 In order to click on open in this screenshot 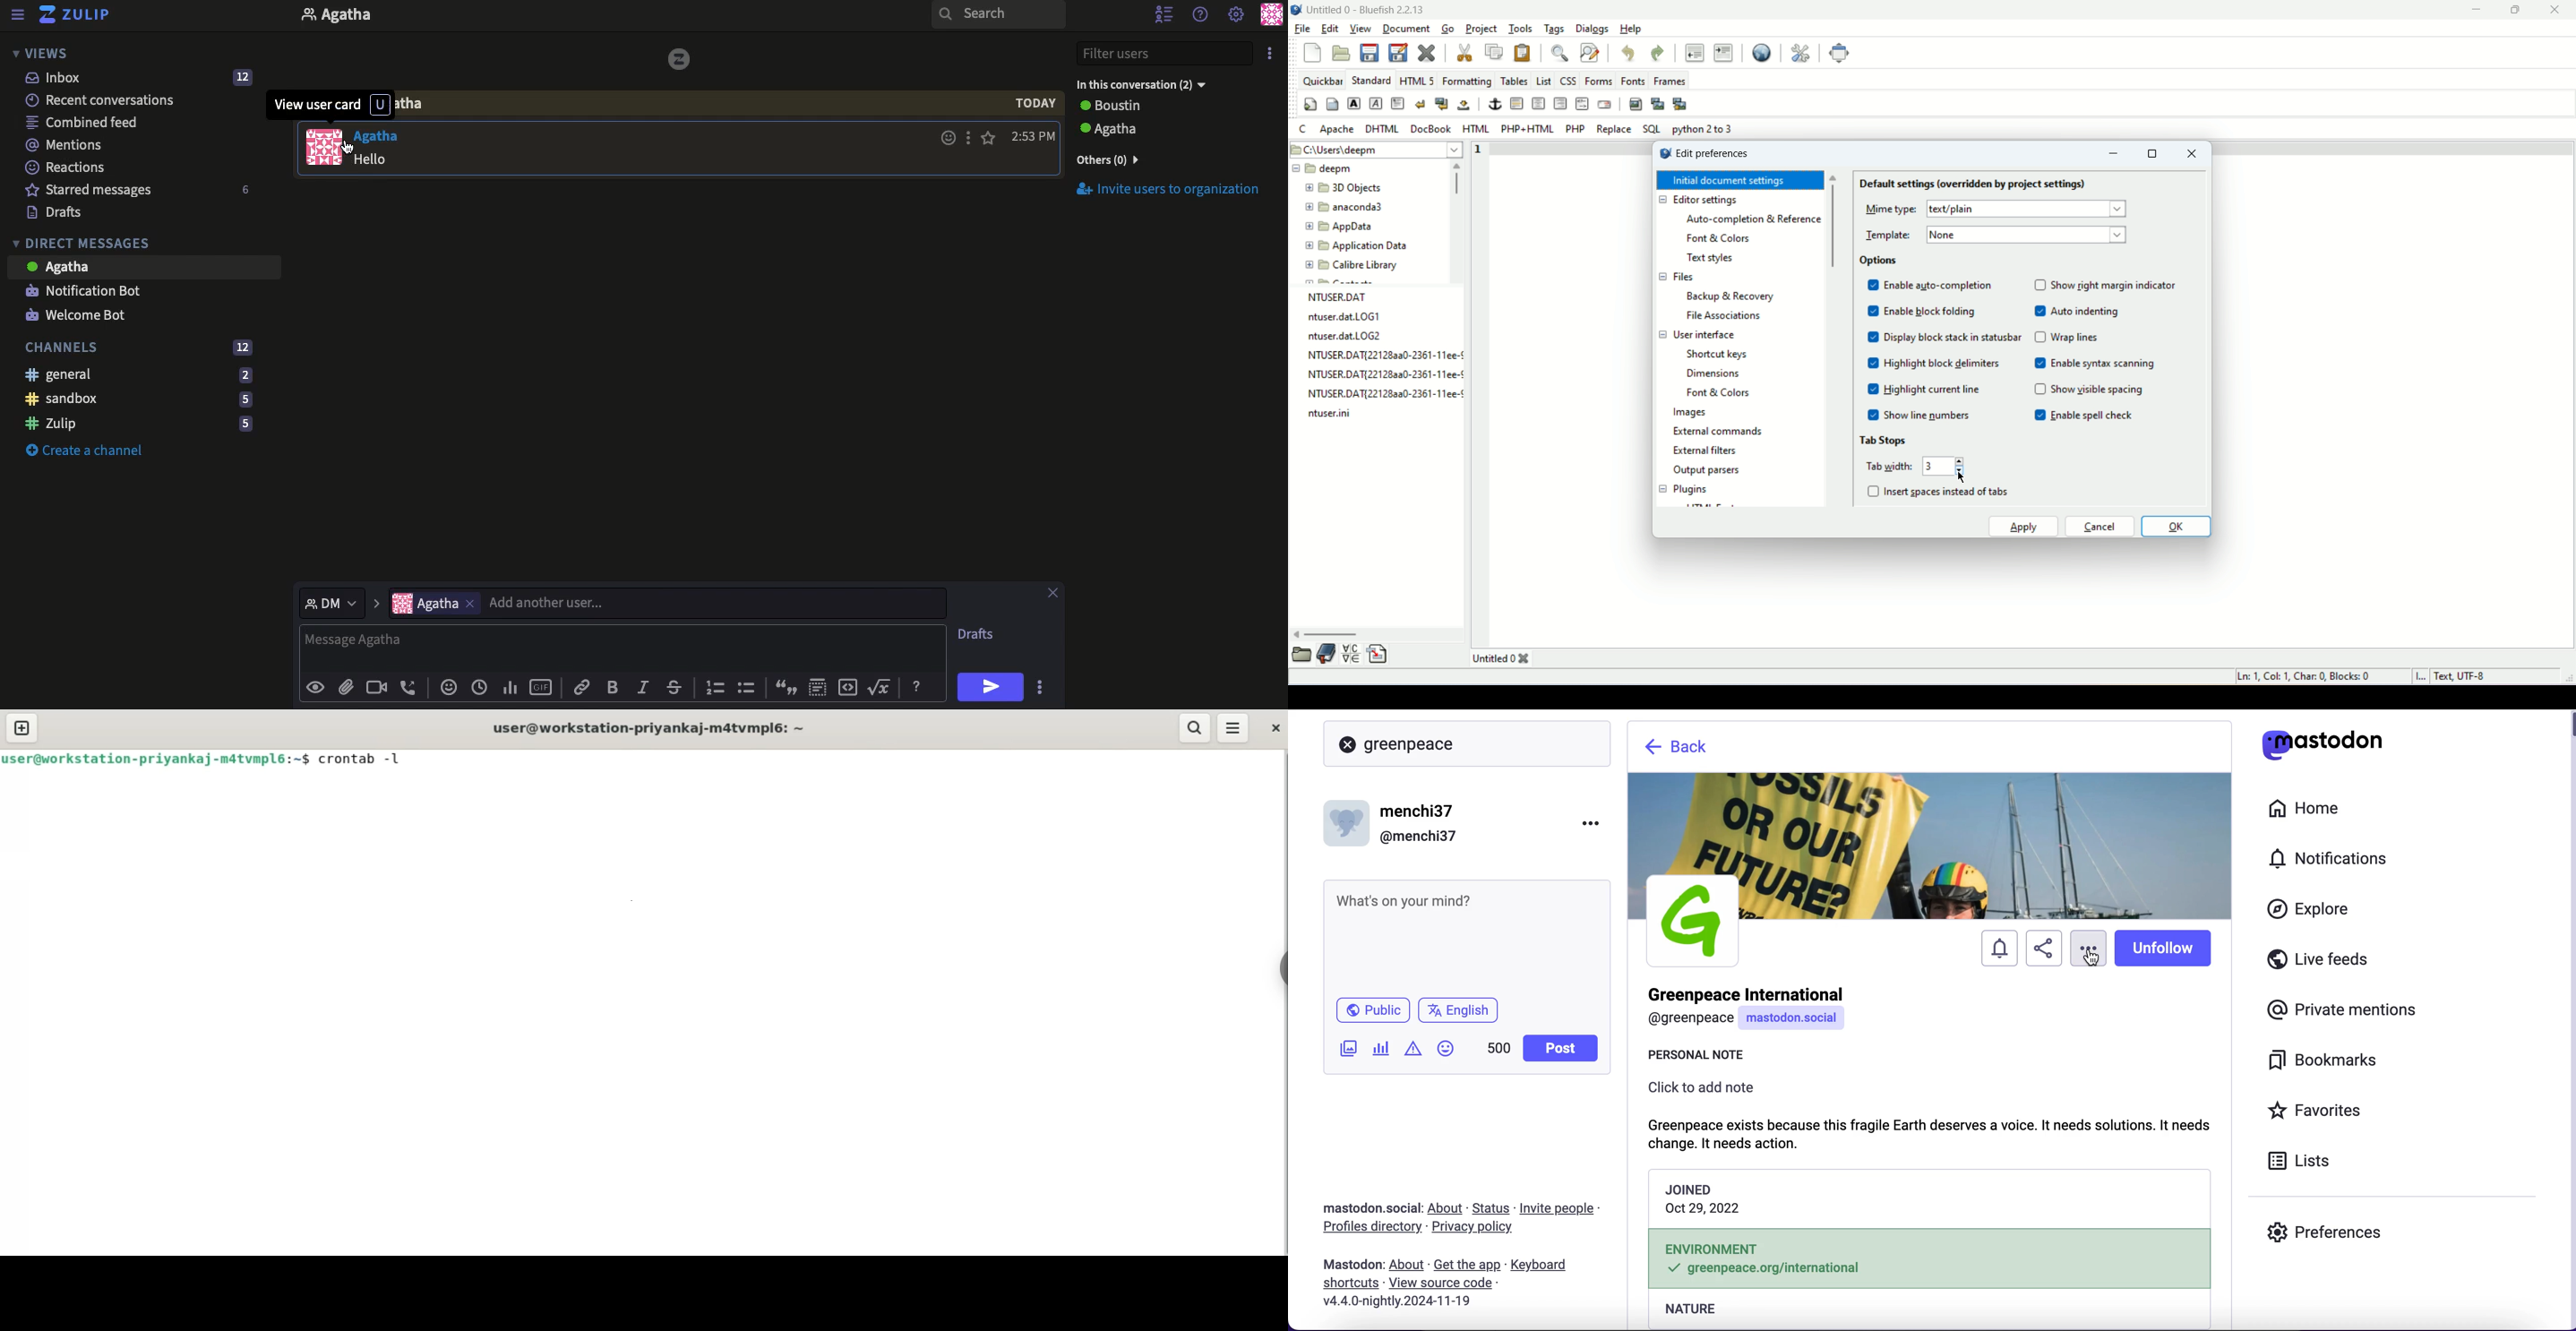, I will do `click(1341, 53)`.